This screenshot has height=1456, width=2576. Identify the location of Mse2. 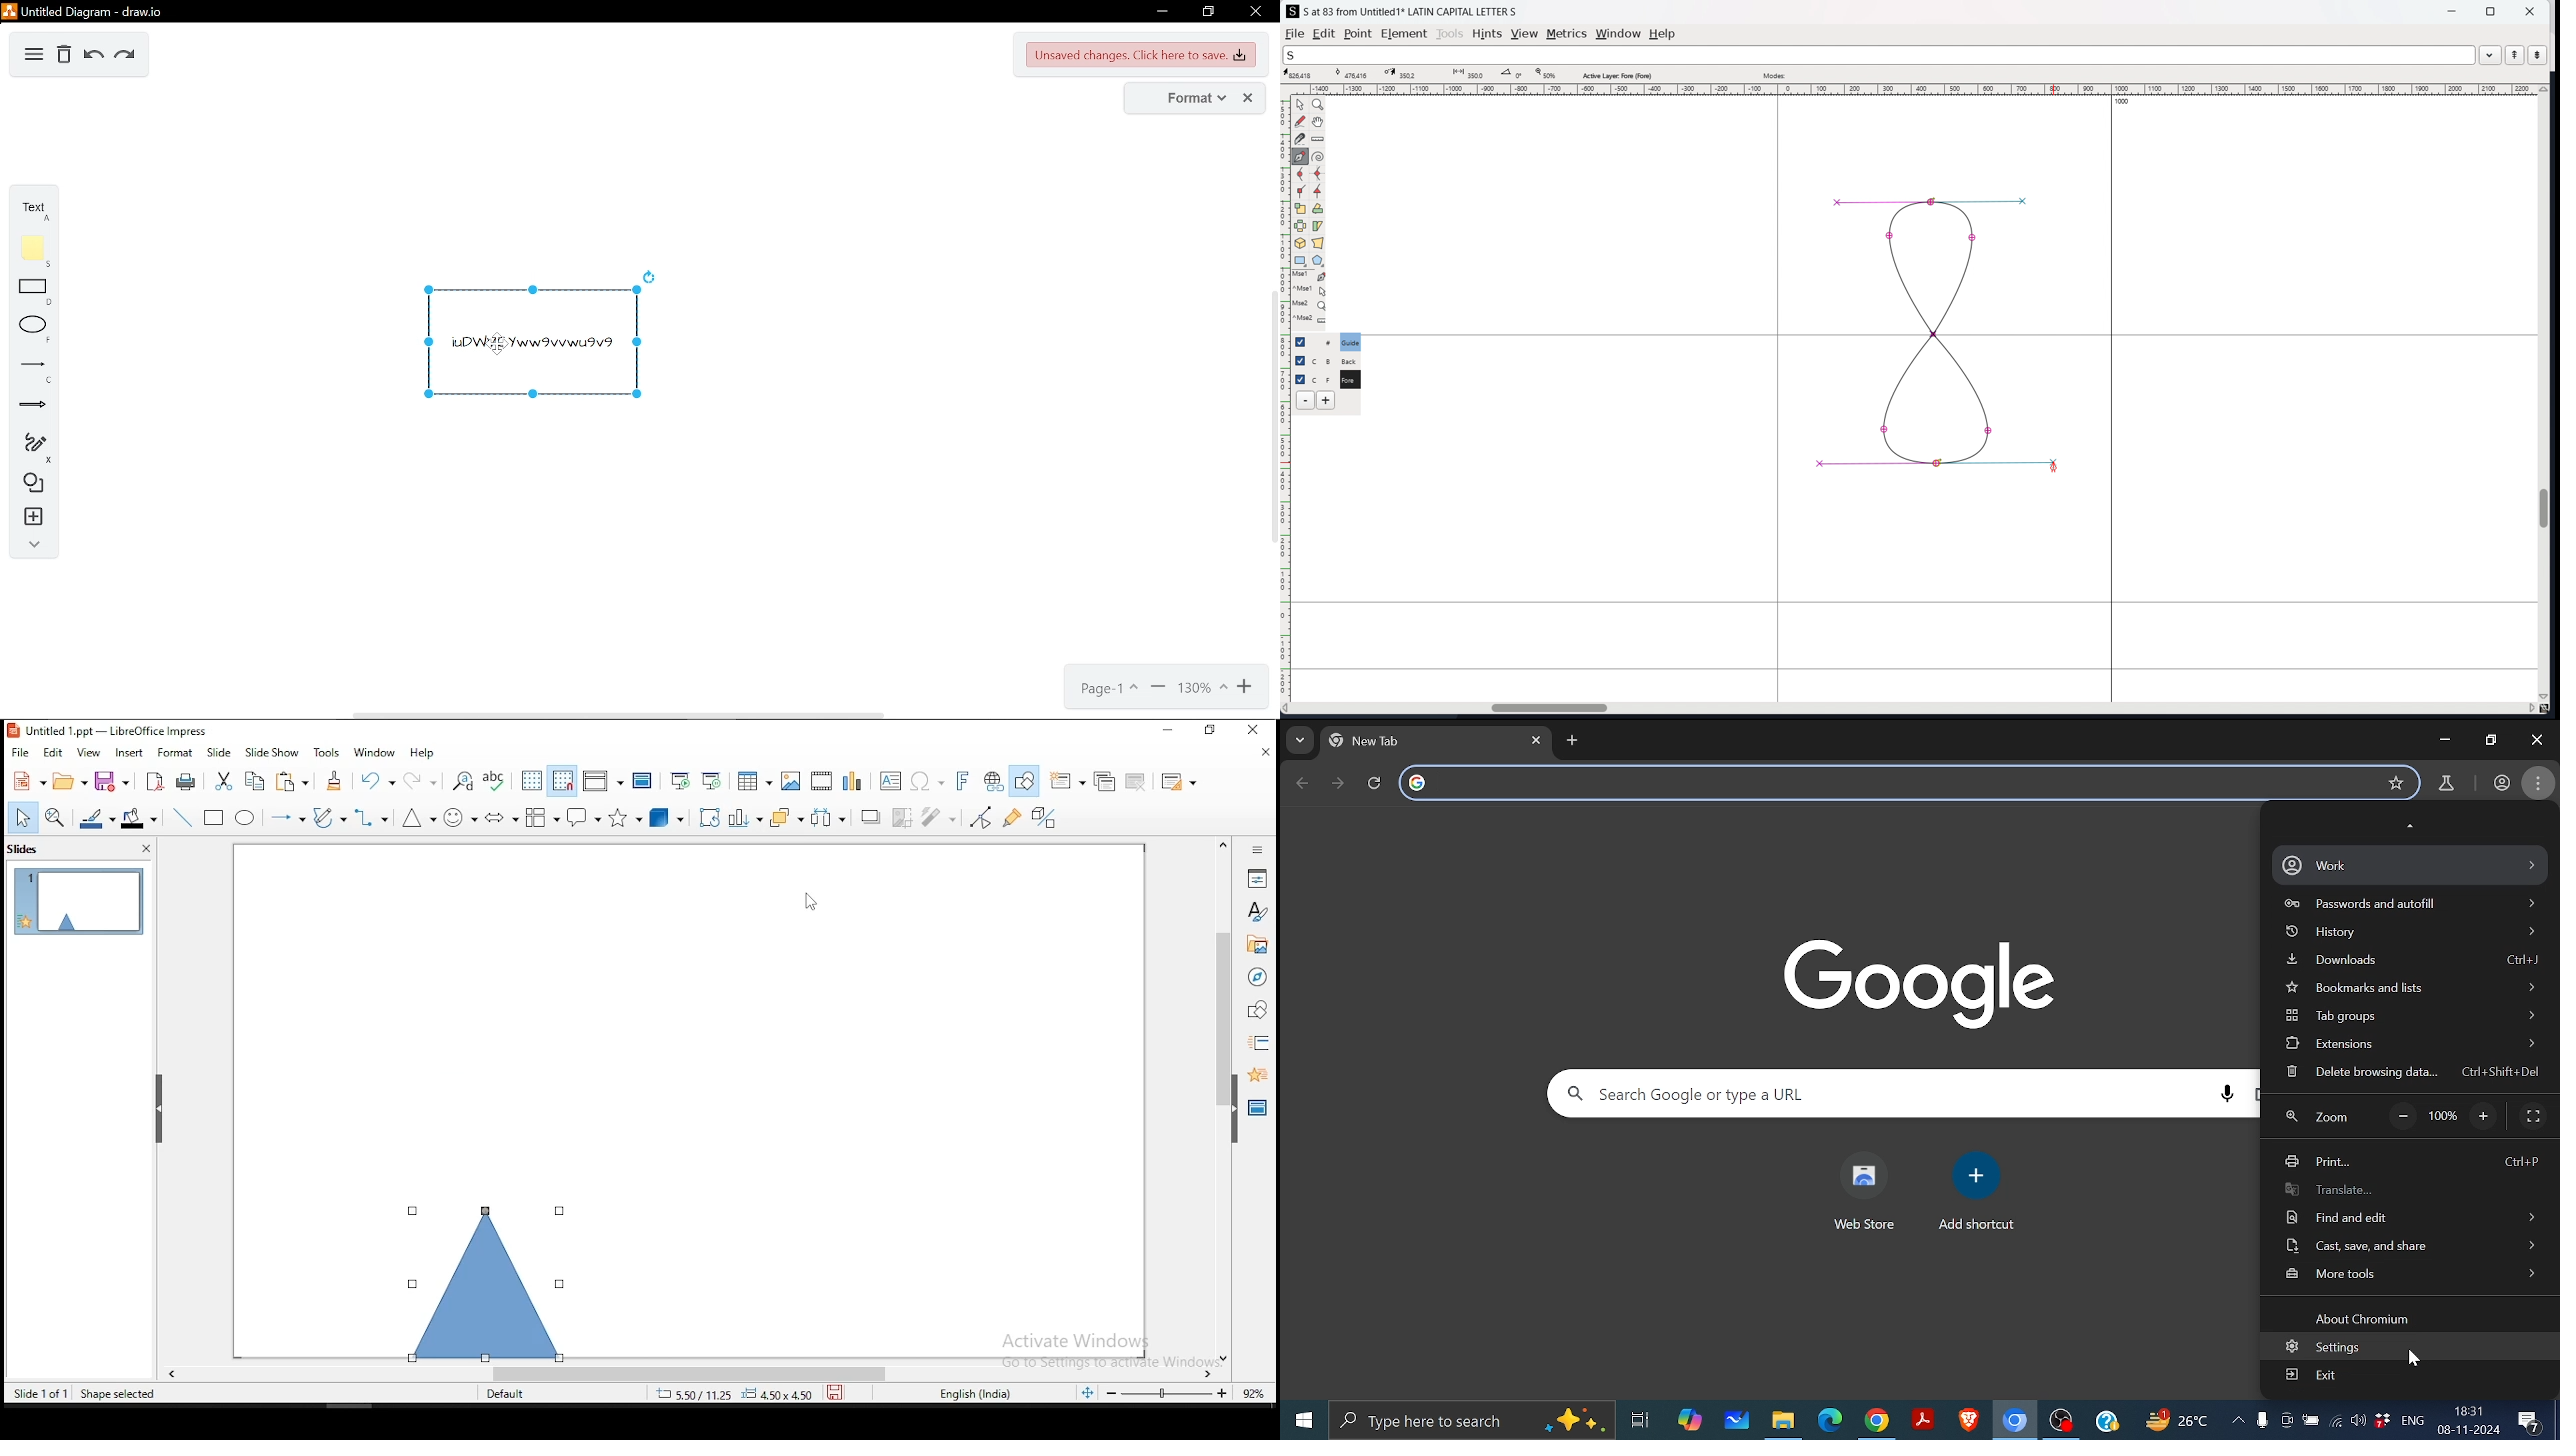
(1311, 305).